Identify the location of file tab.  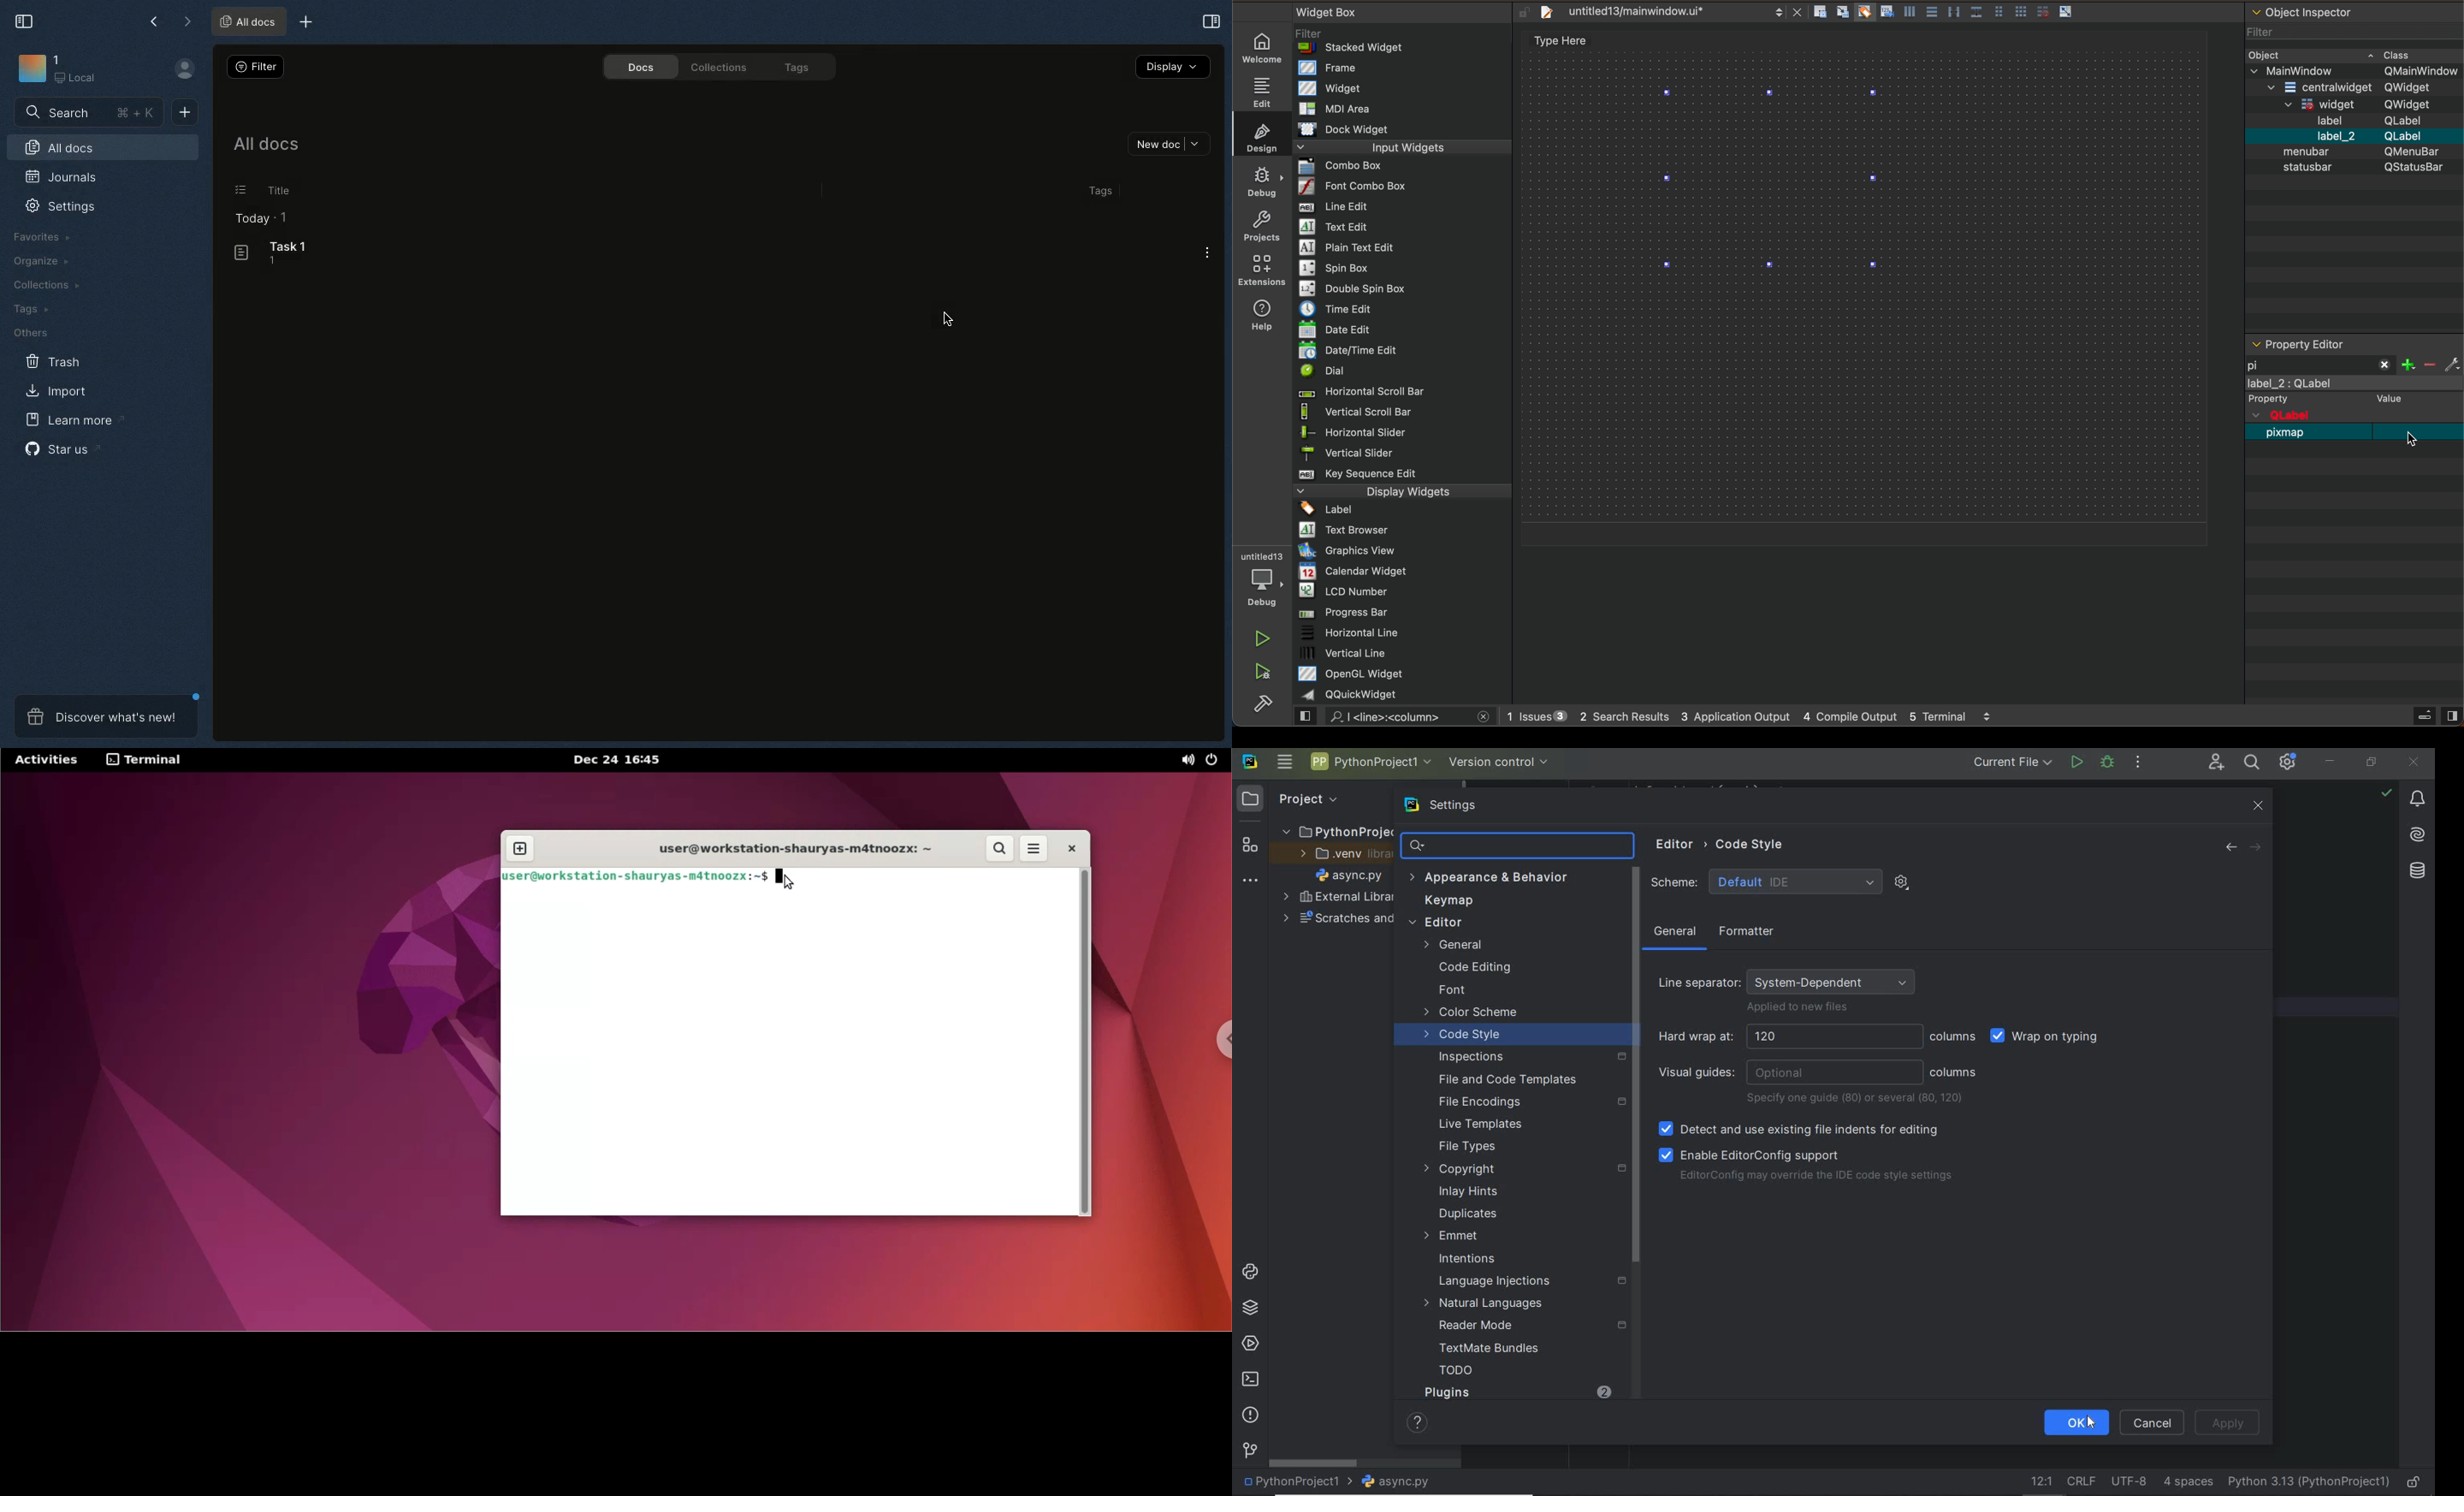
(1667, 14).